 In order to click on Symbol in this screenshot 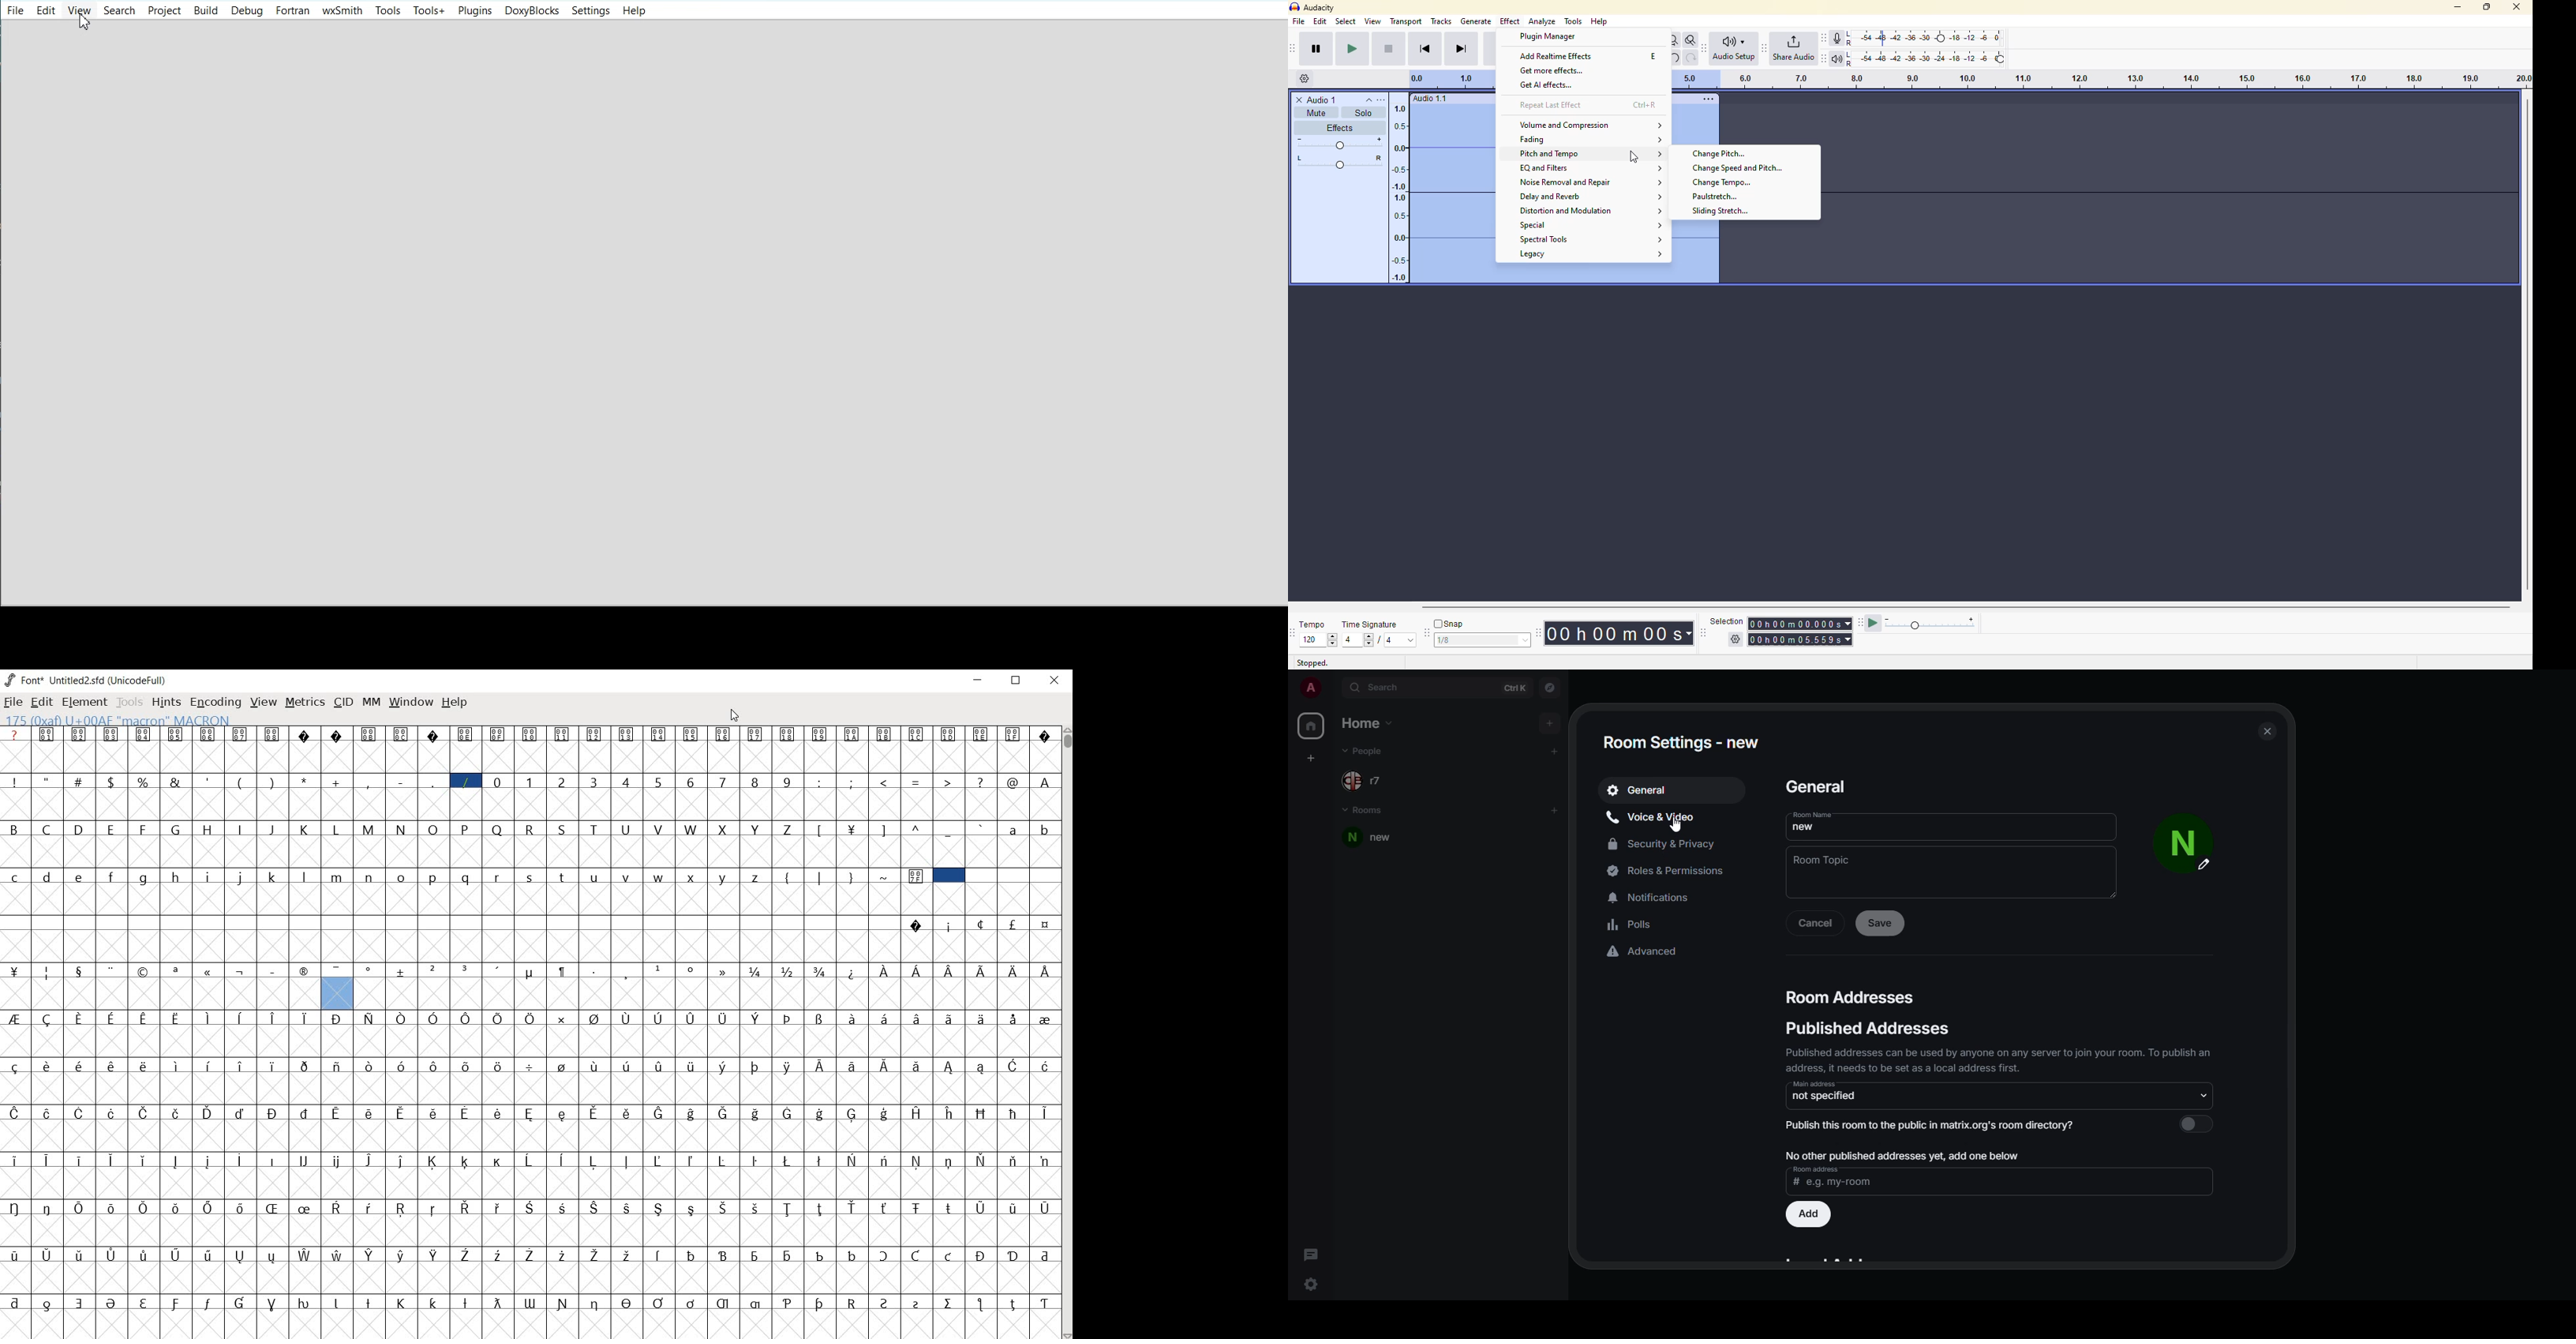, I will do `click(82, 1066)`.